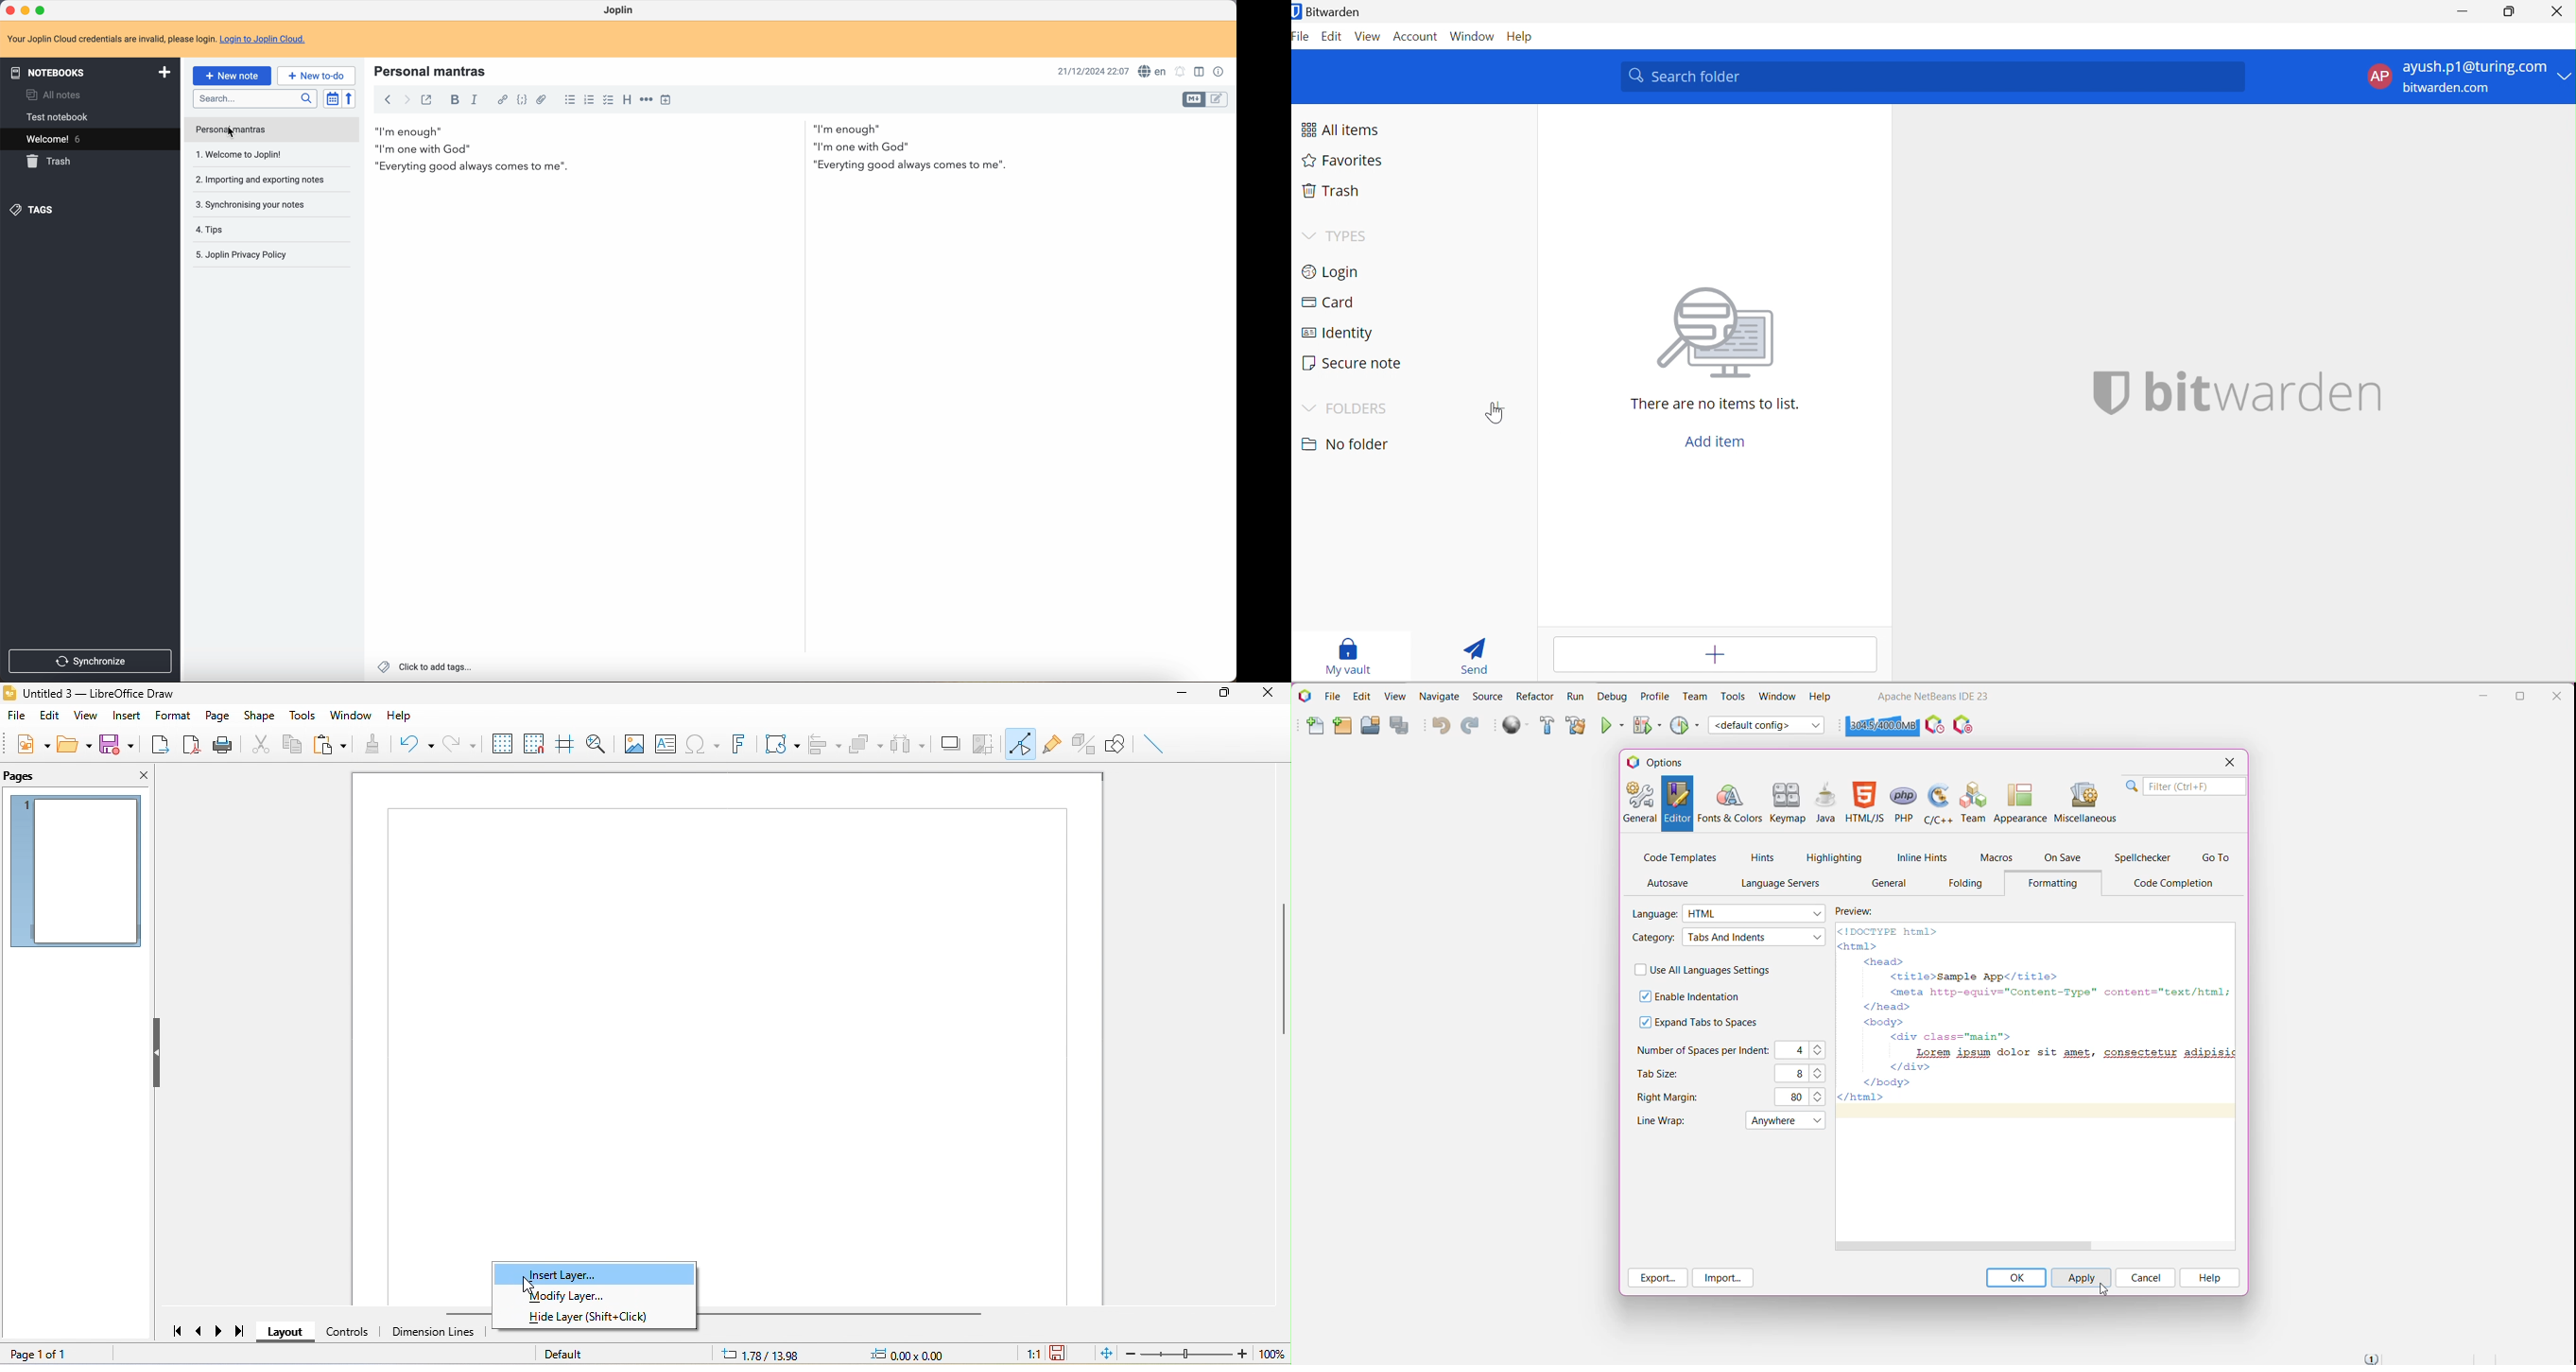  Describe the element at coordinates (908, 743) in the screenshot. I see `select at least three object to distribute` at that location.